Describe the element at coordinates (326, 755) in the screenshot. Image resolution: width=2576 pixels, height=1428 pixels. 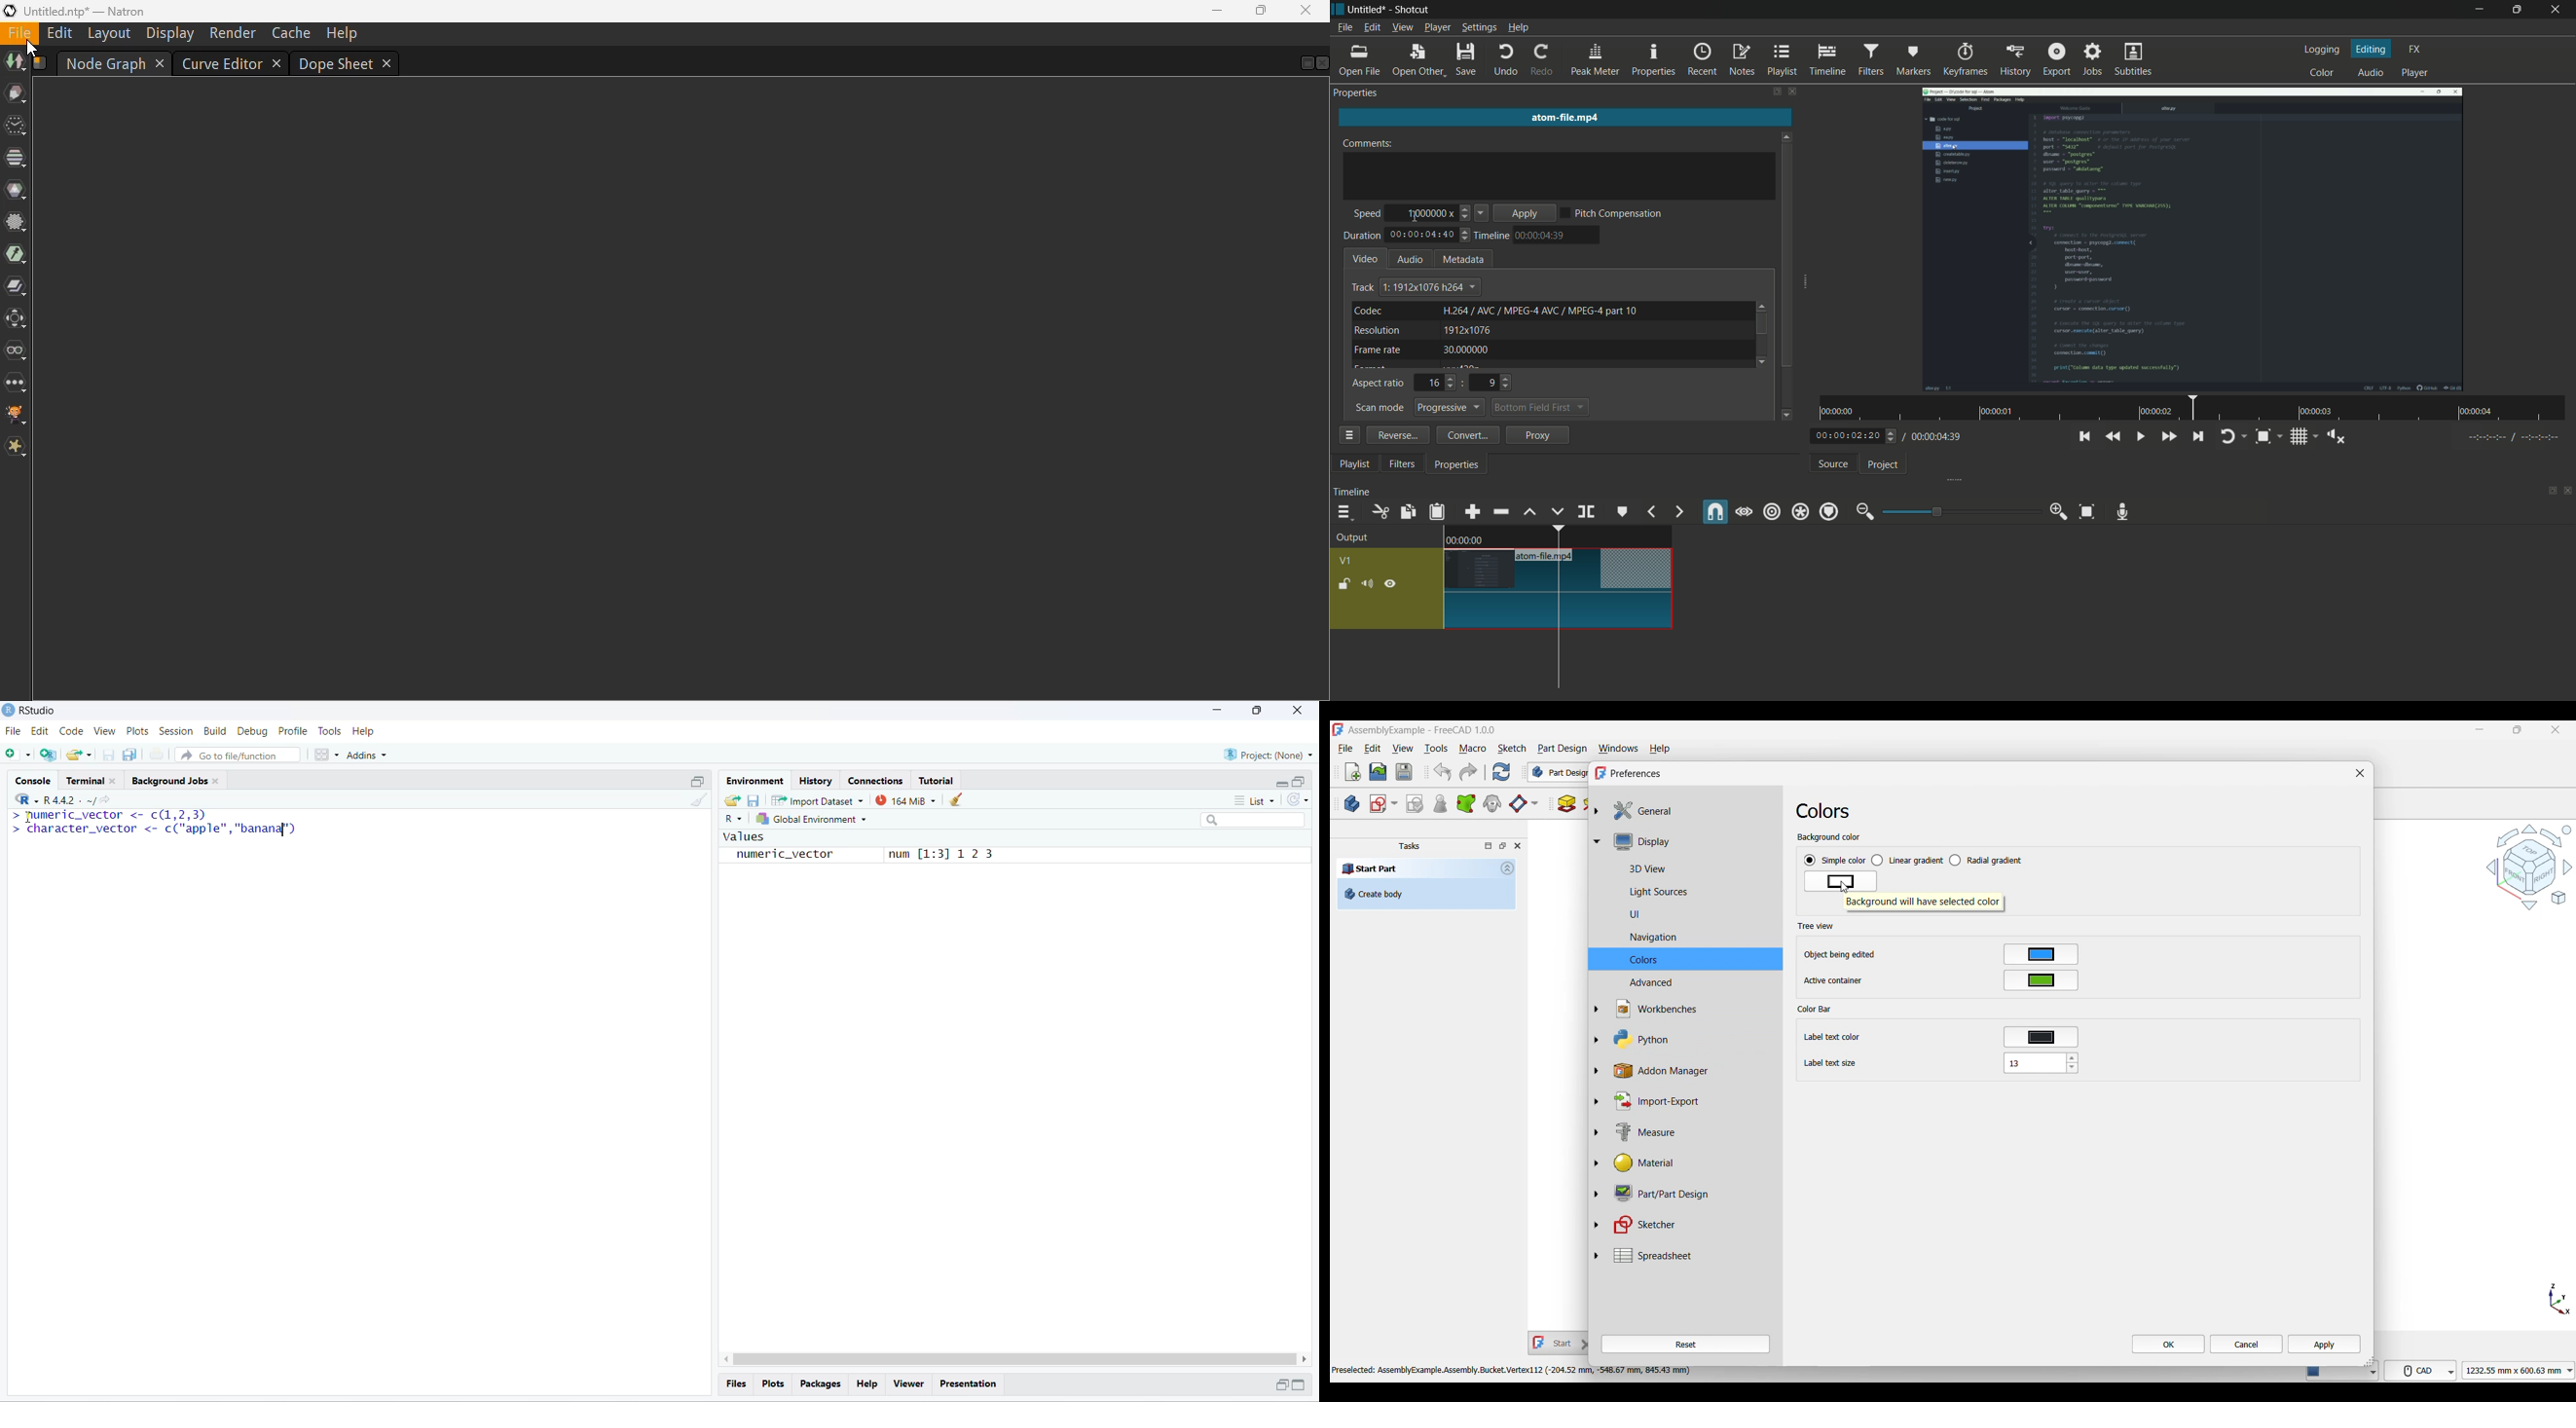
I see `workspace panes` at that location.